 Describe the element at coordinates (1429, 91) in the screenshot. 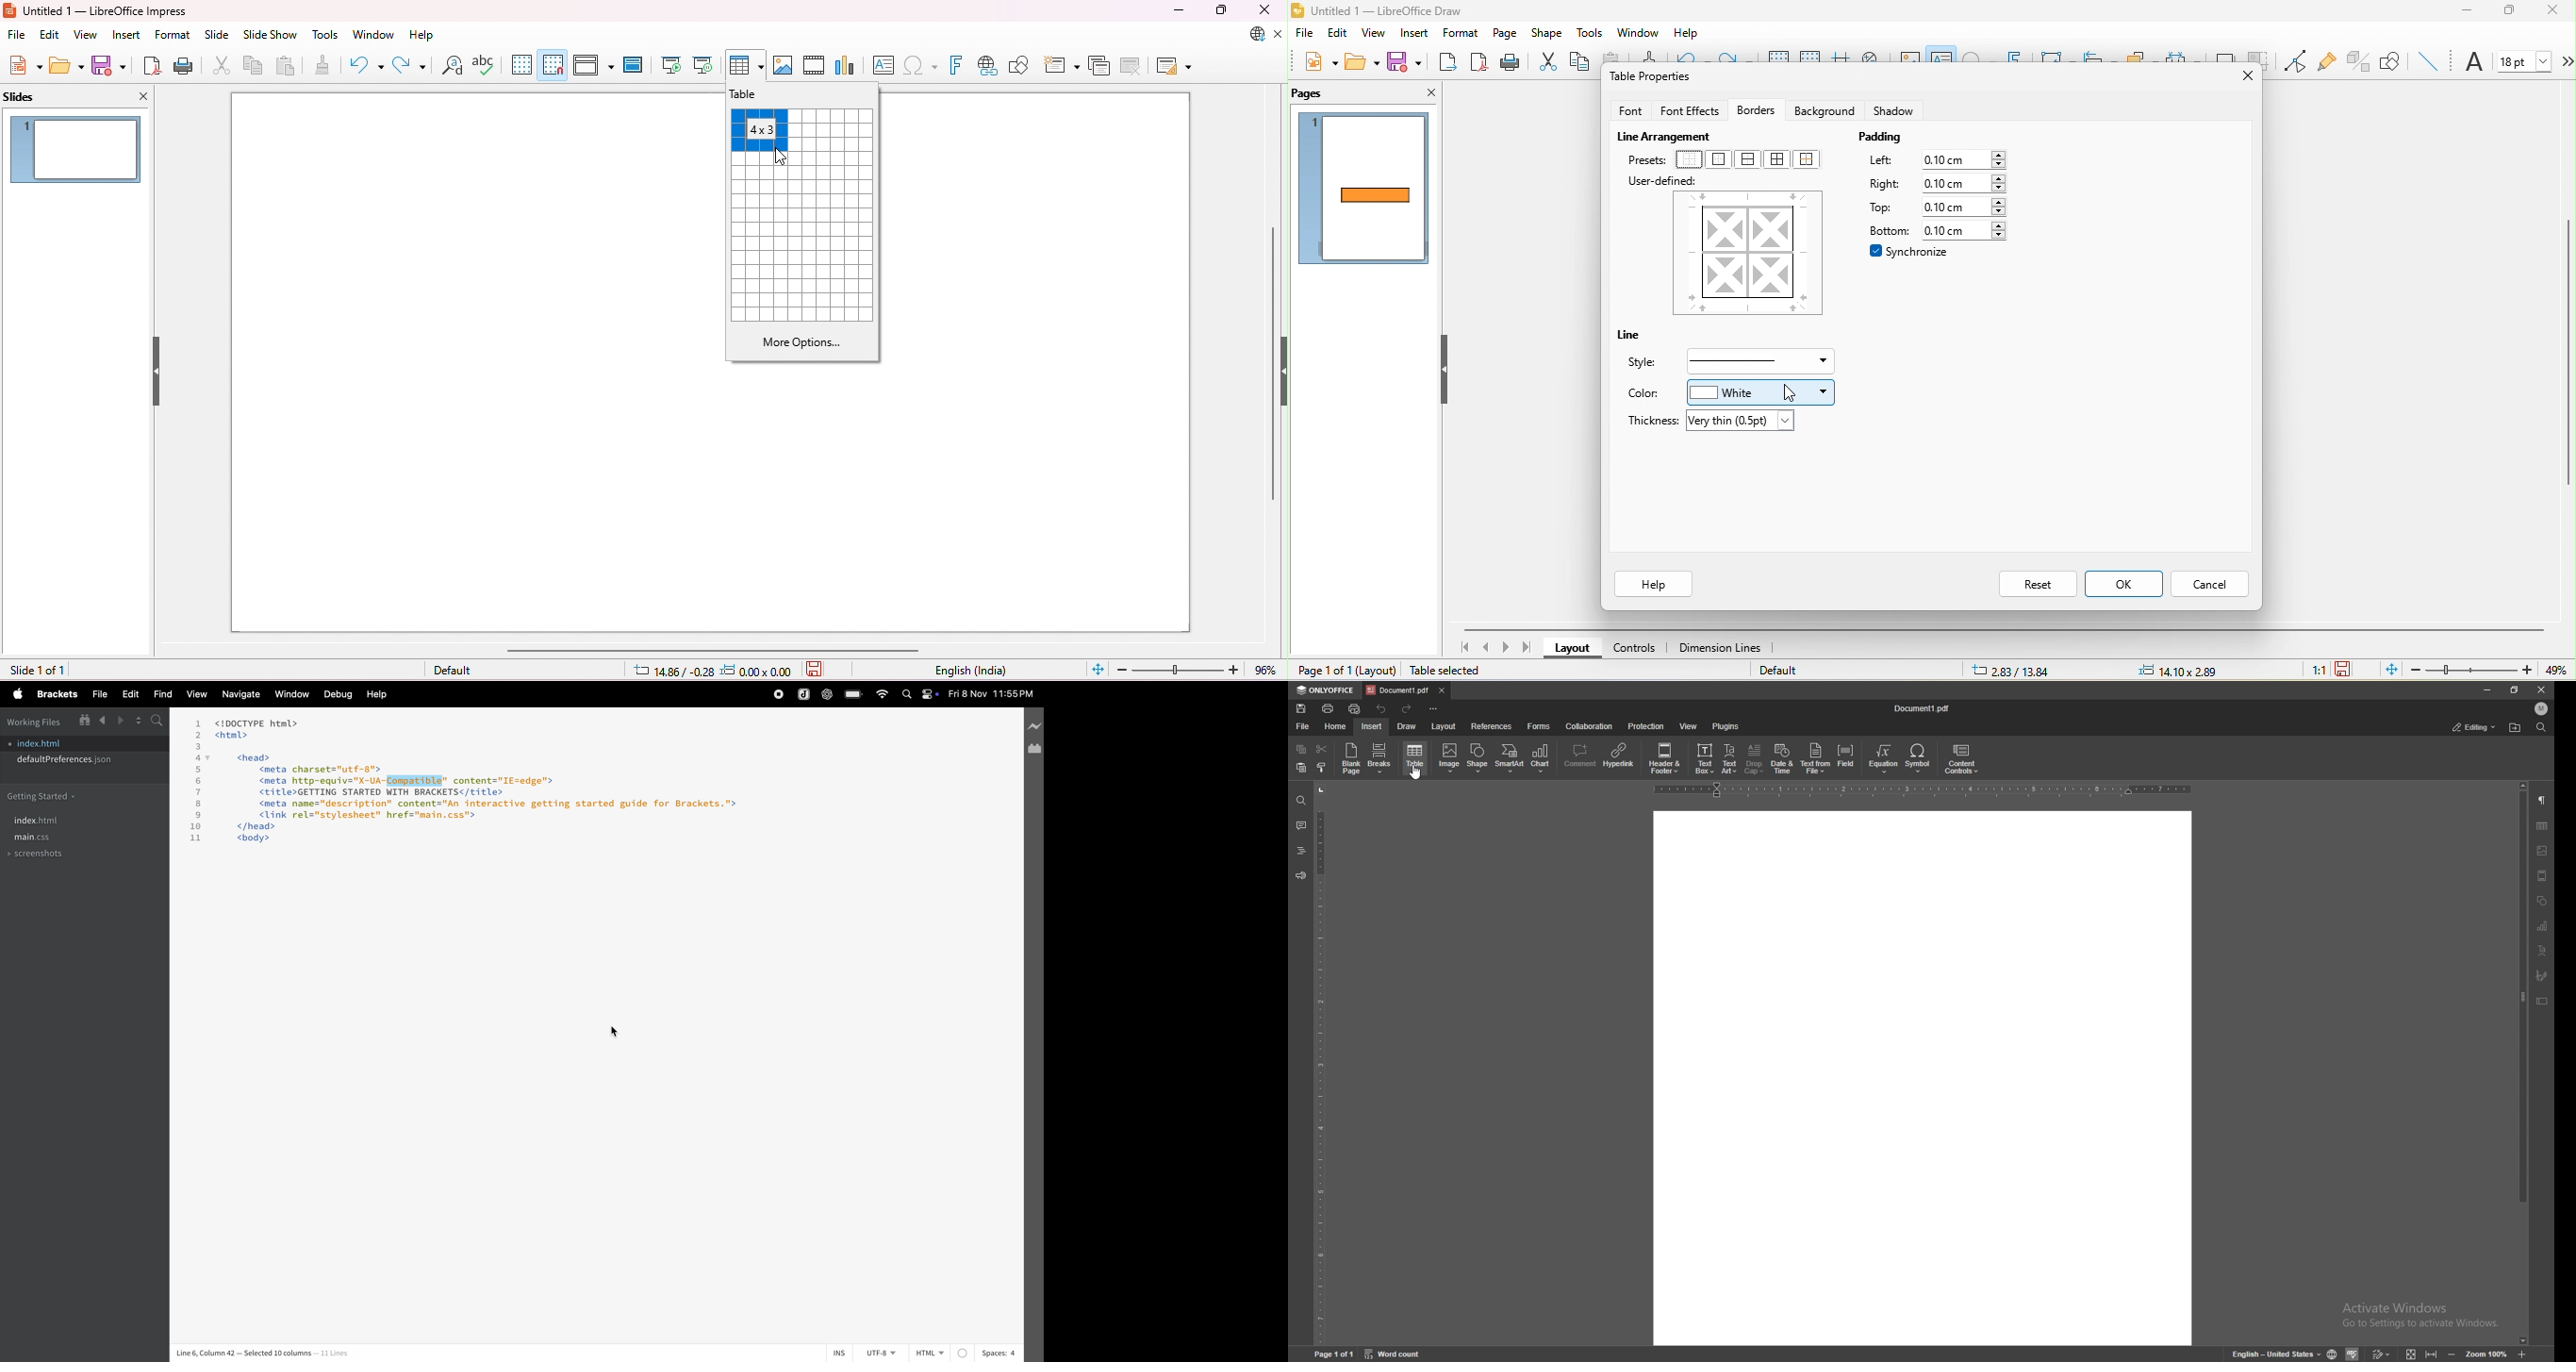

I see `close` at that location.